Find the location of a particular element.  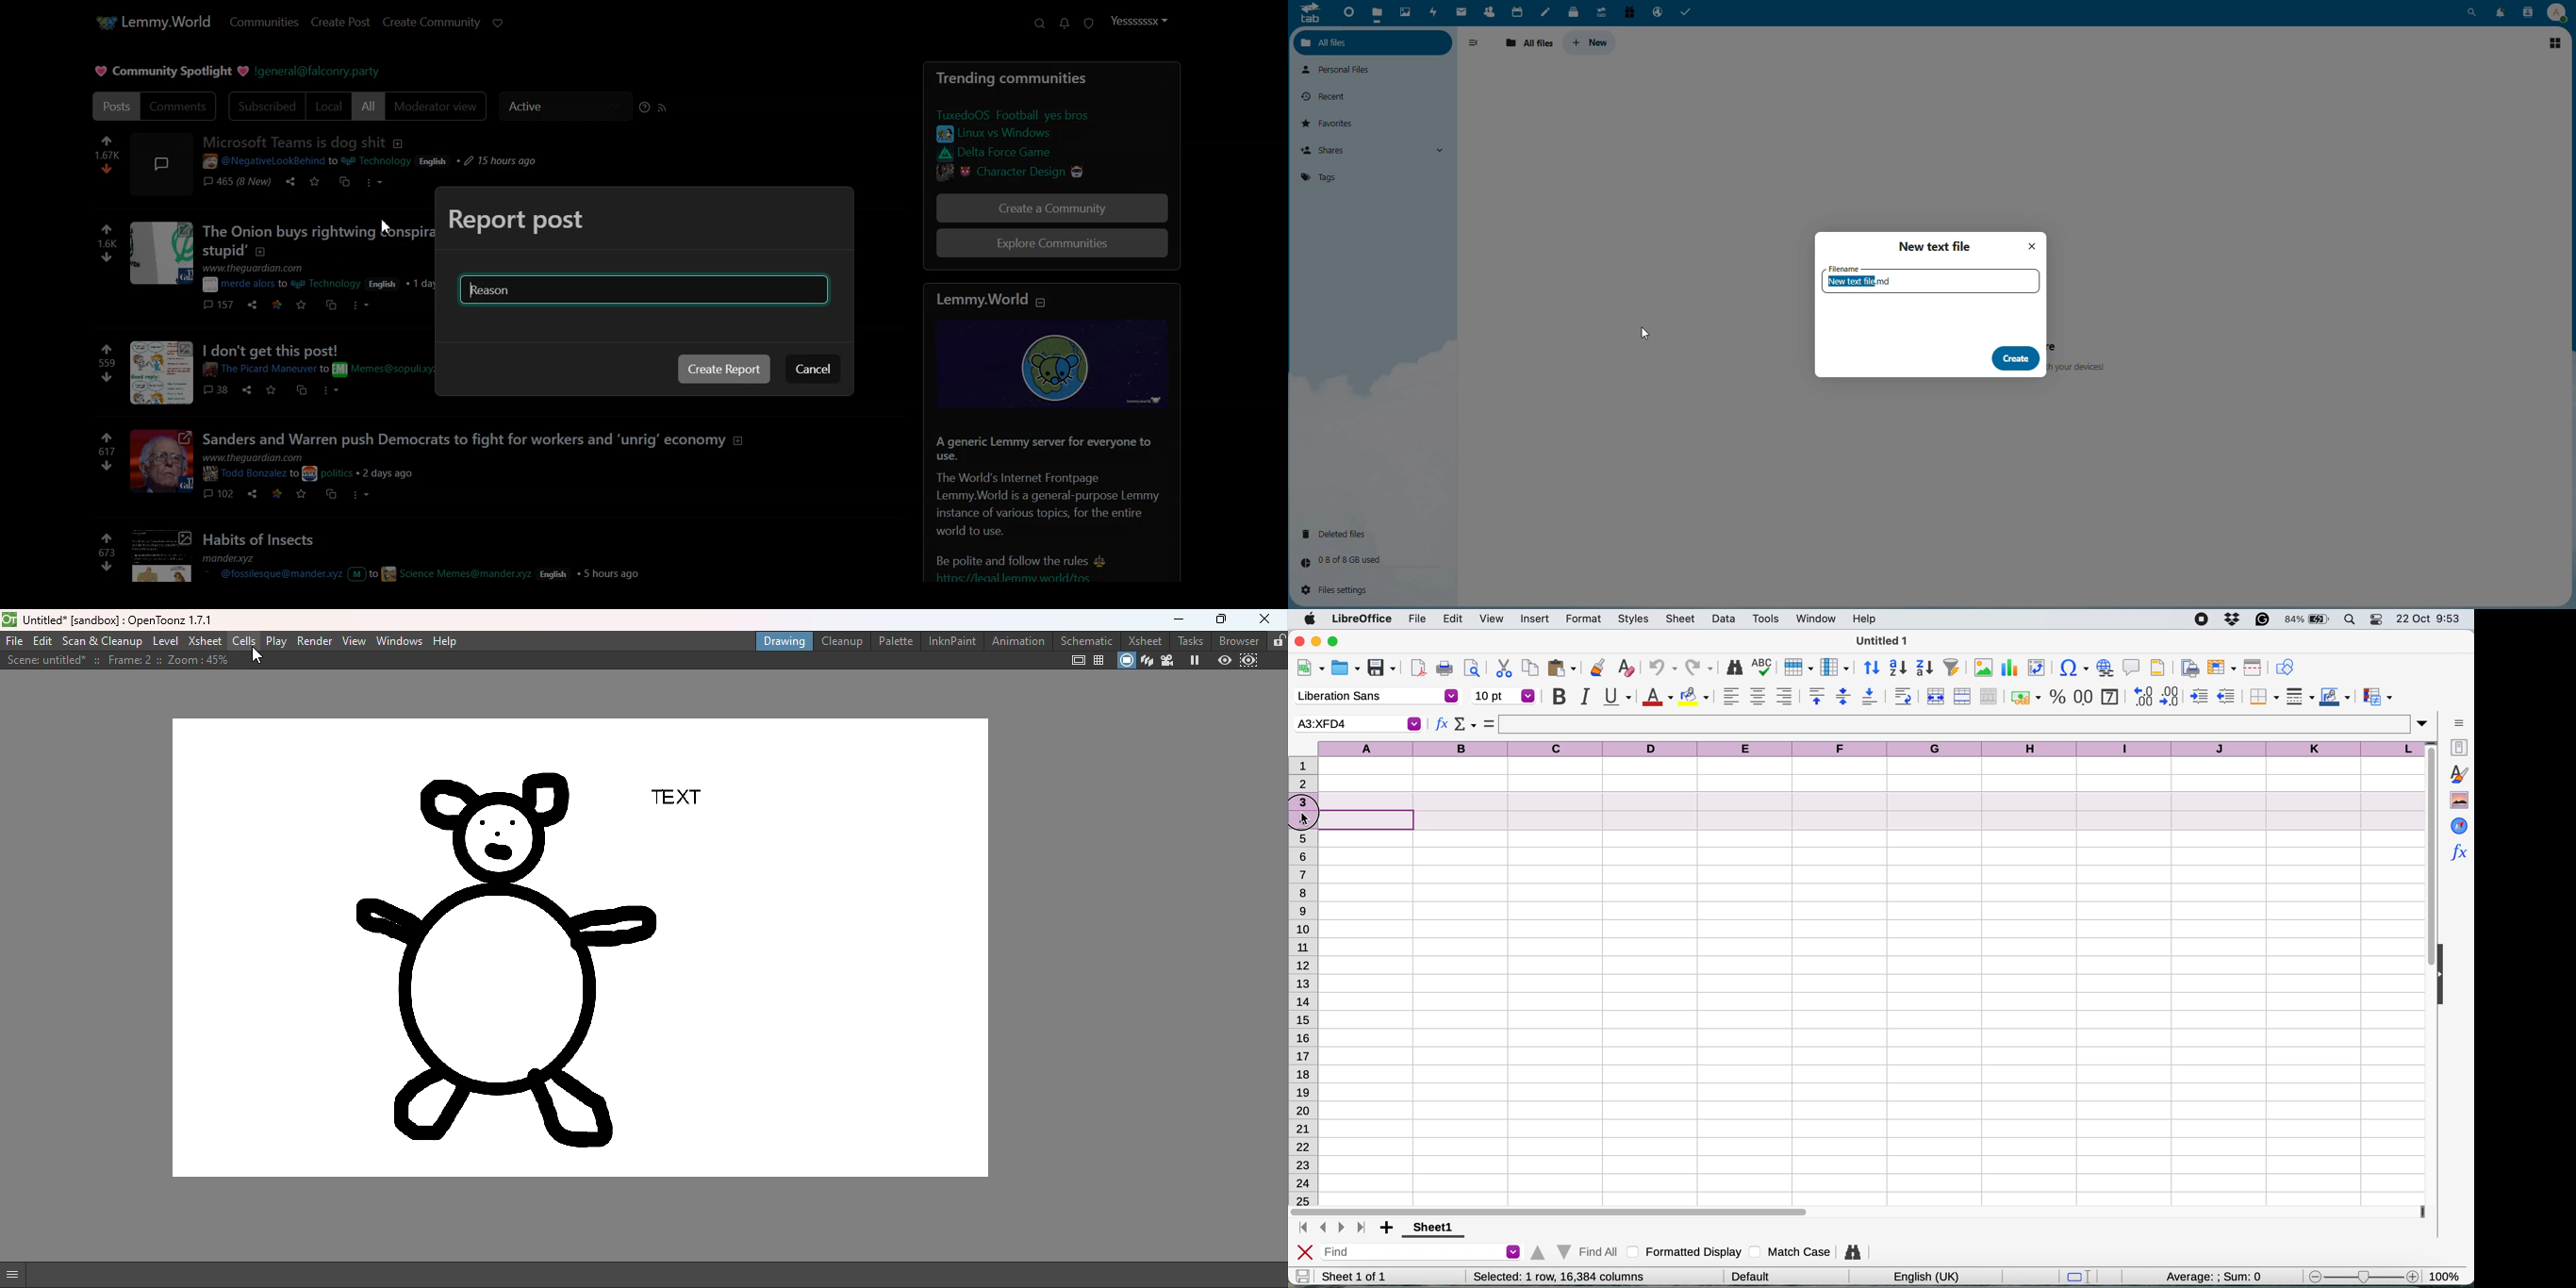

format as percentage is located at coordinates (2058, 697).